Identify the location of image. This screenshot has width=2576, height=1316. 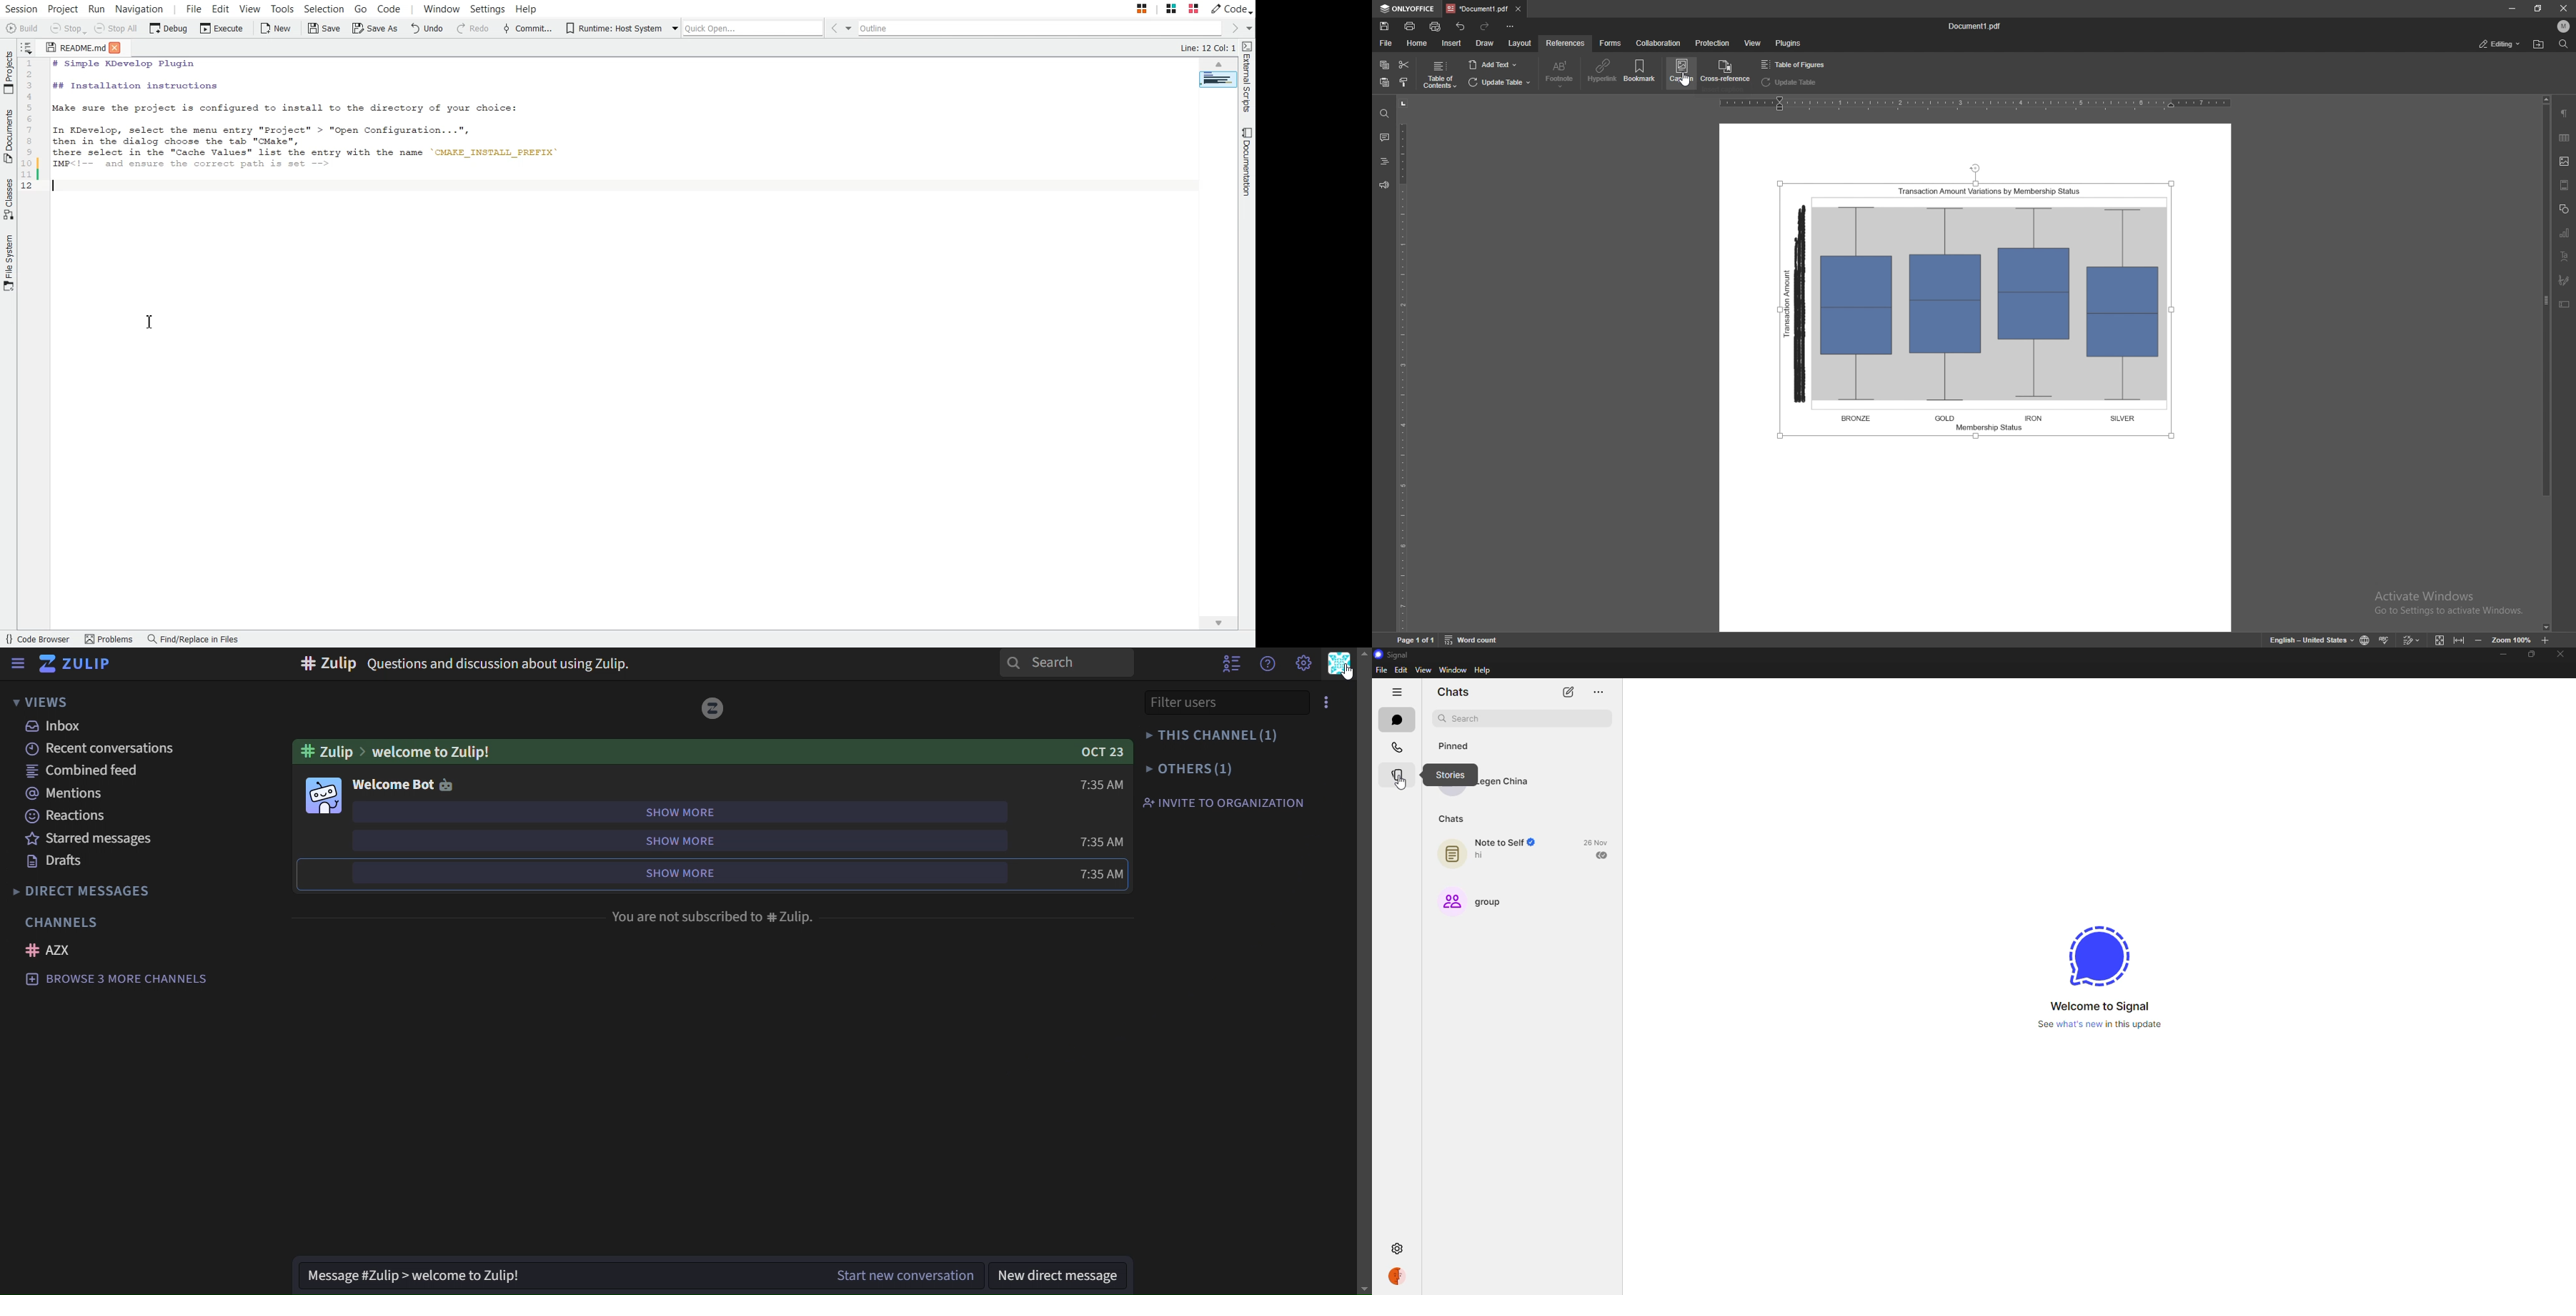
(322, 795).